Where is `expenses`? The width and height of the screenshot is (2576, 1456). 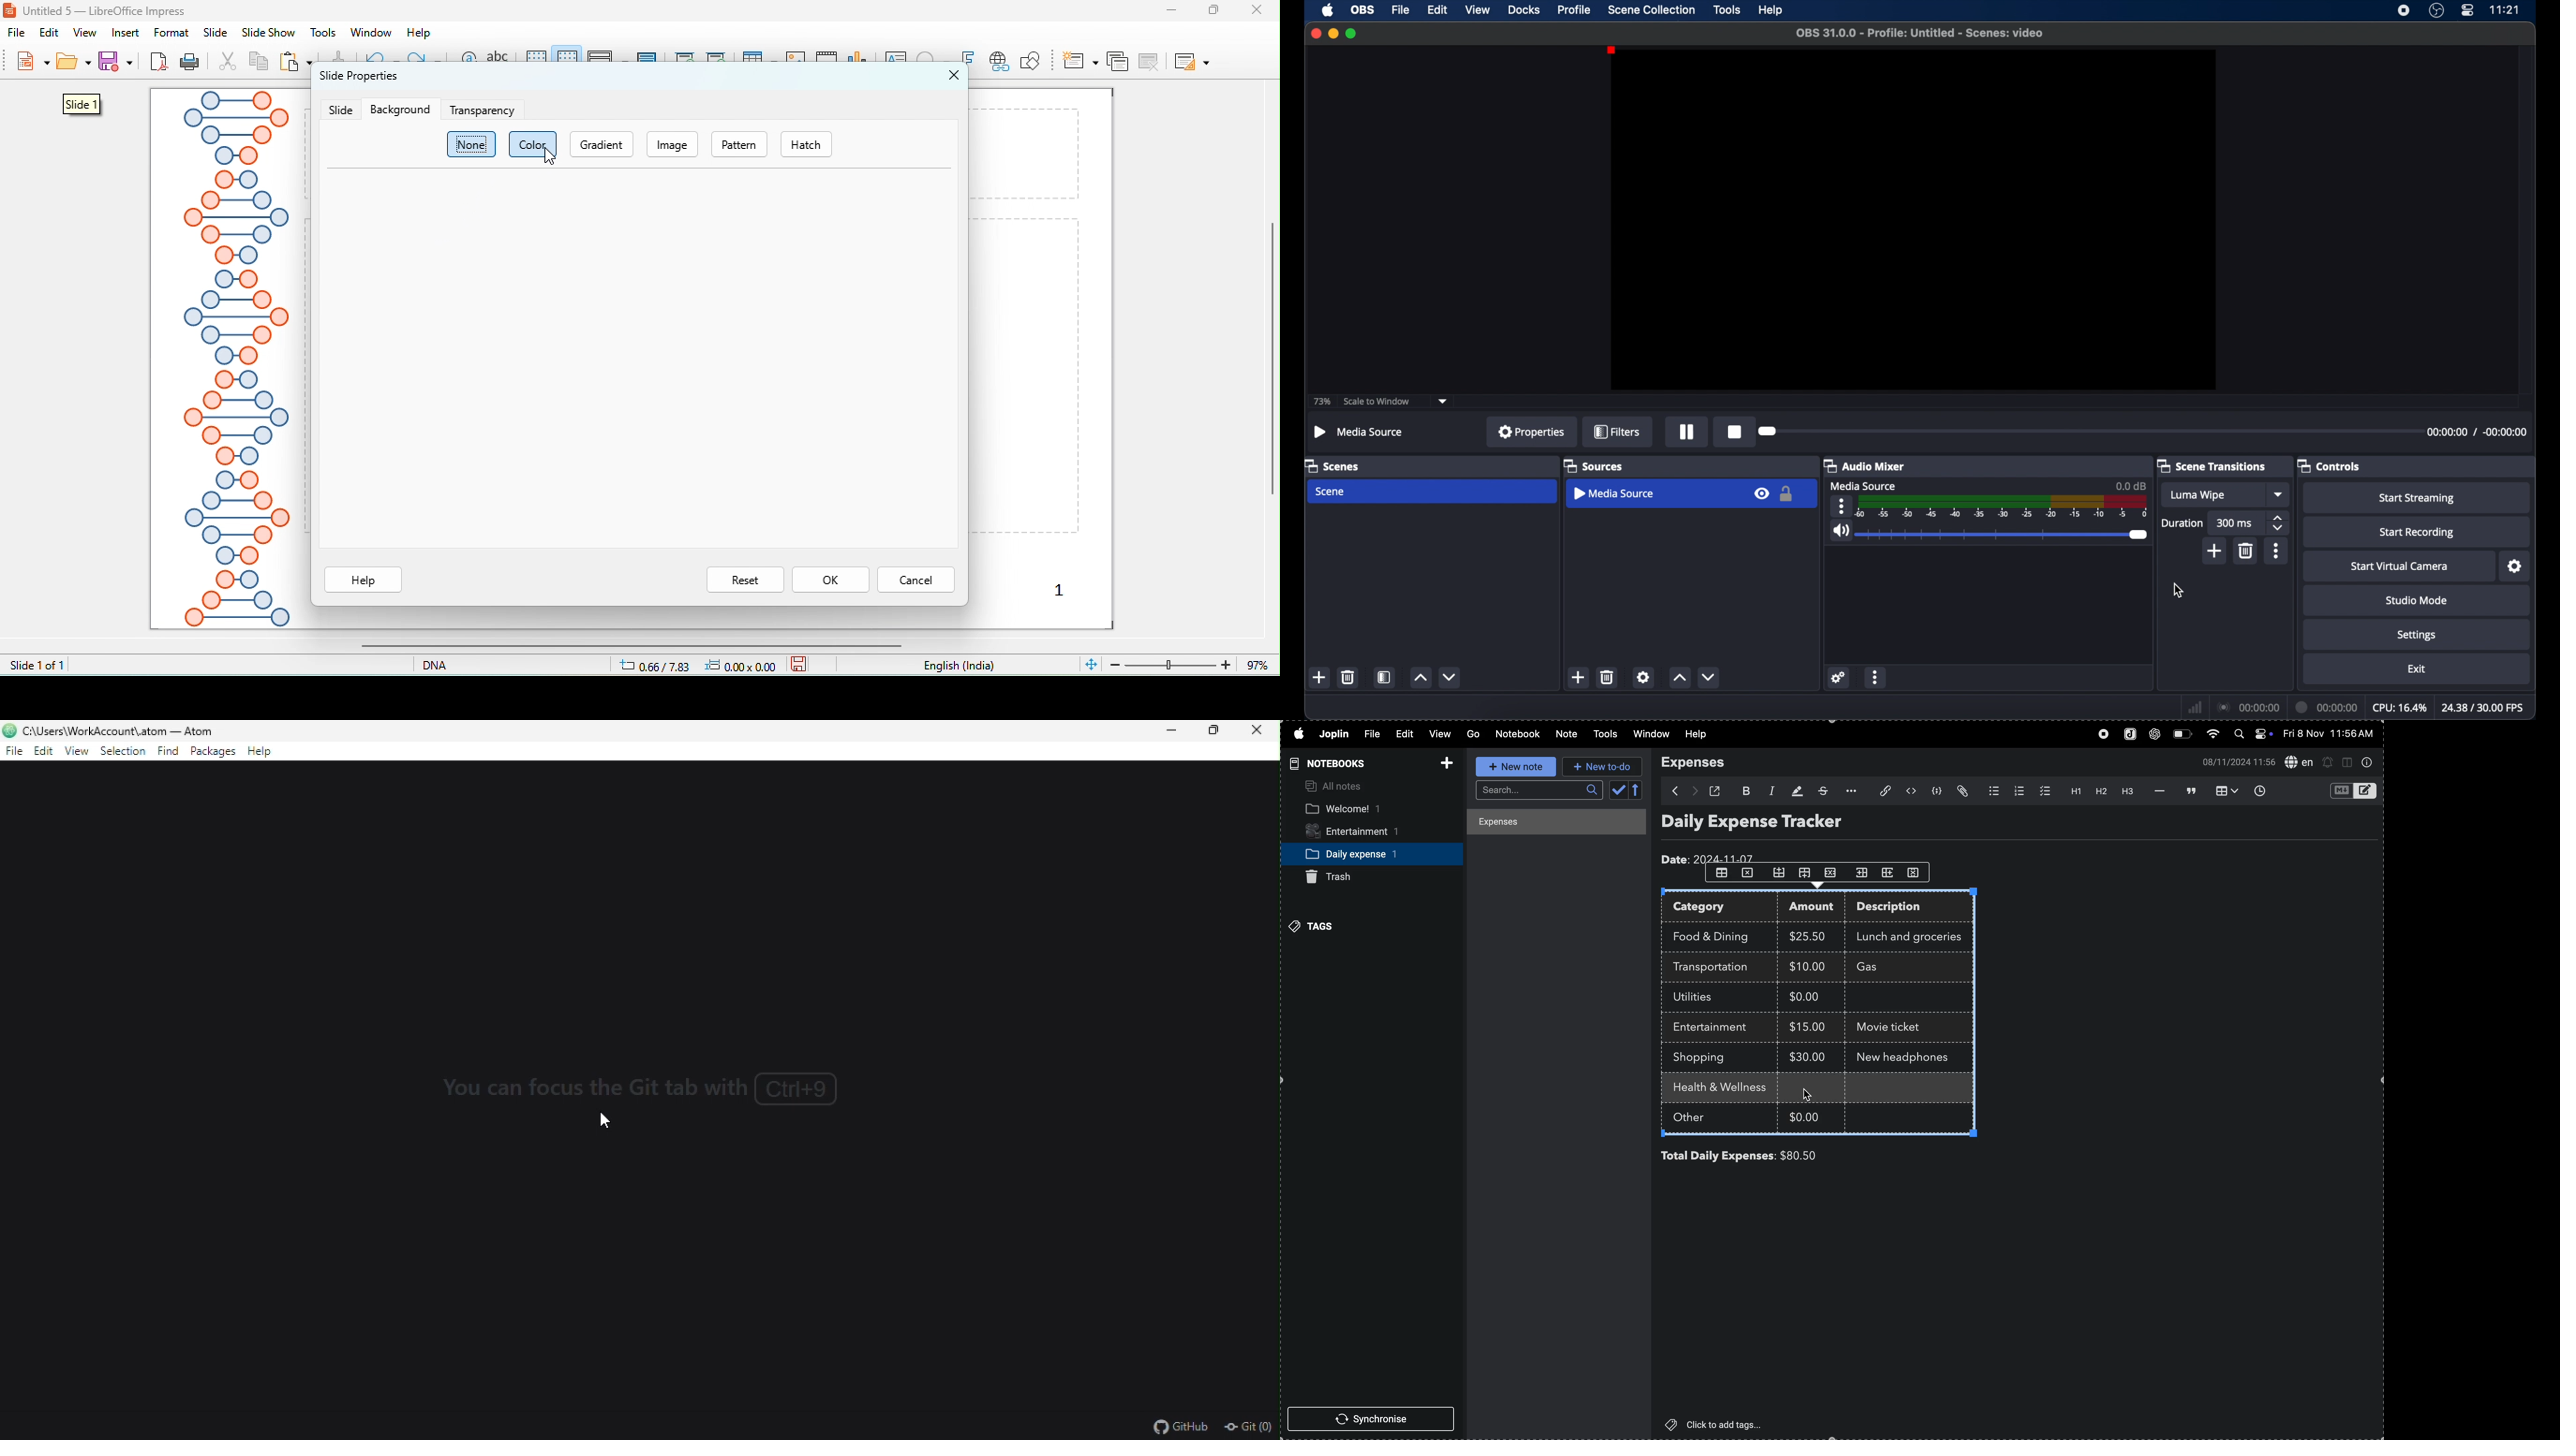 expenses is located at coordinates (1548, 824).